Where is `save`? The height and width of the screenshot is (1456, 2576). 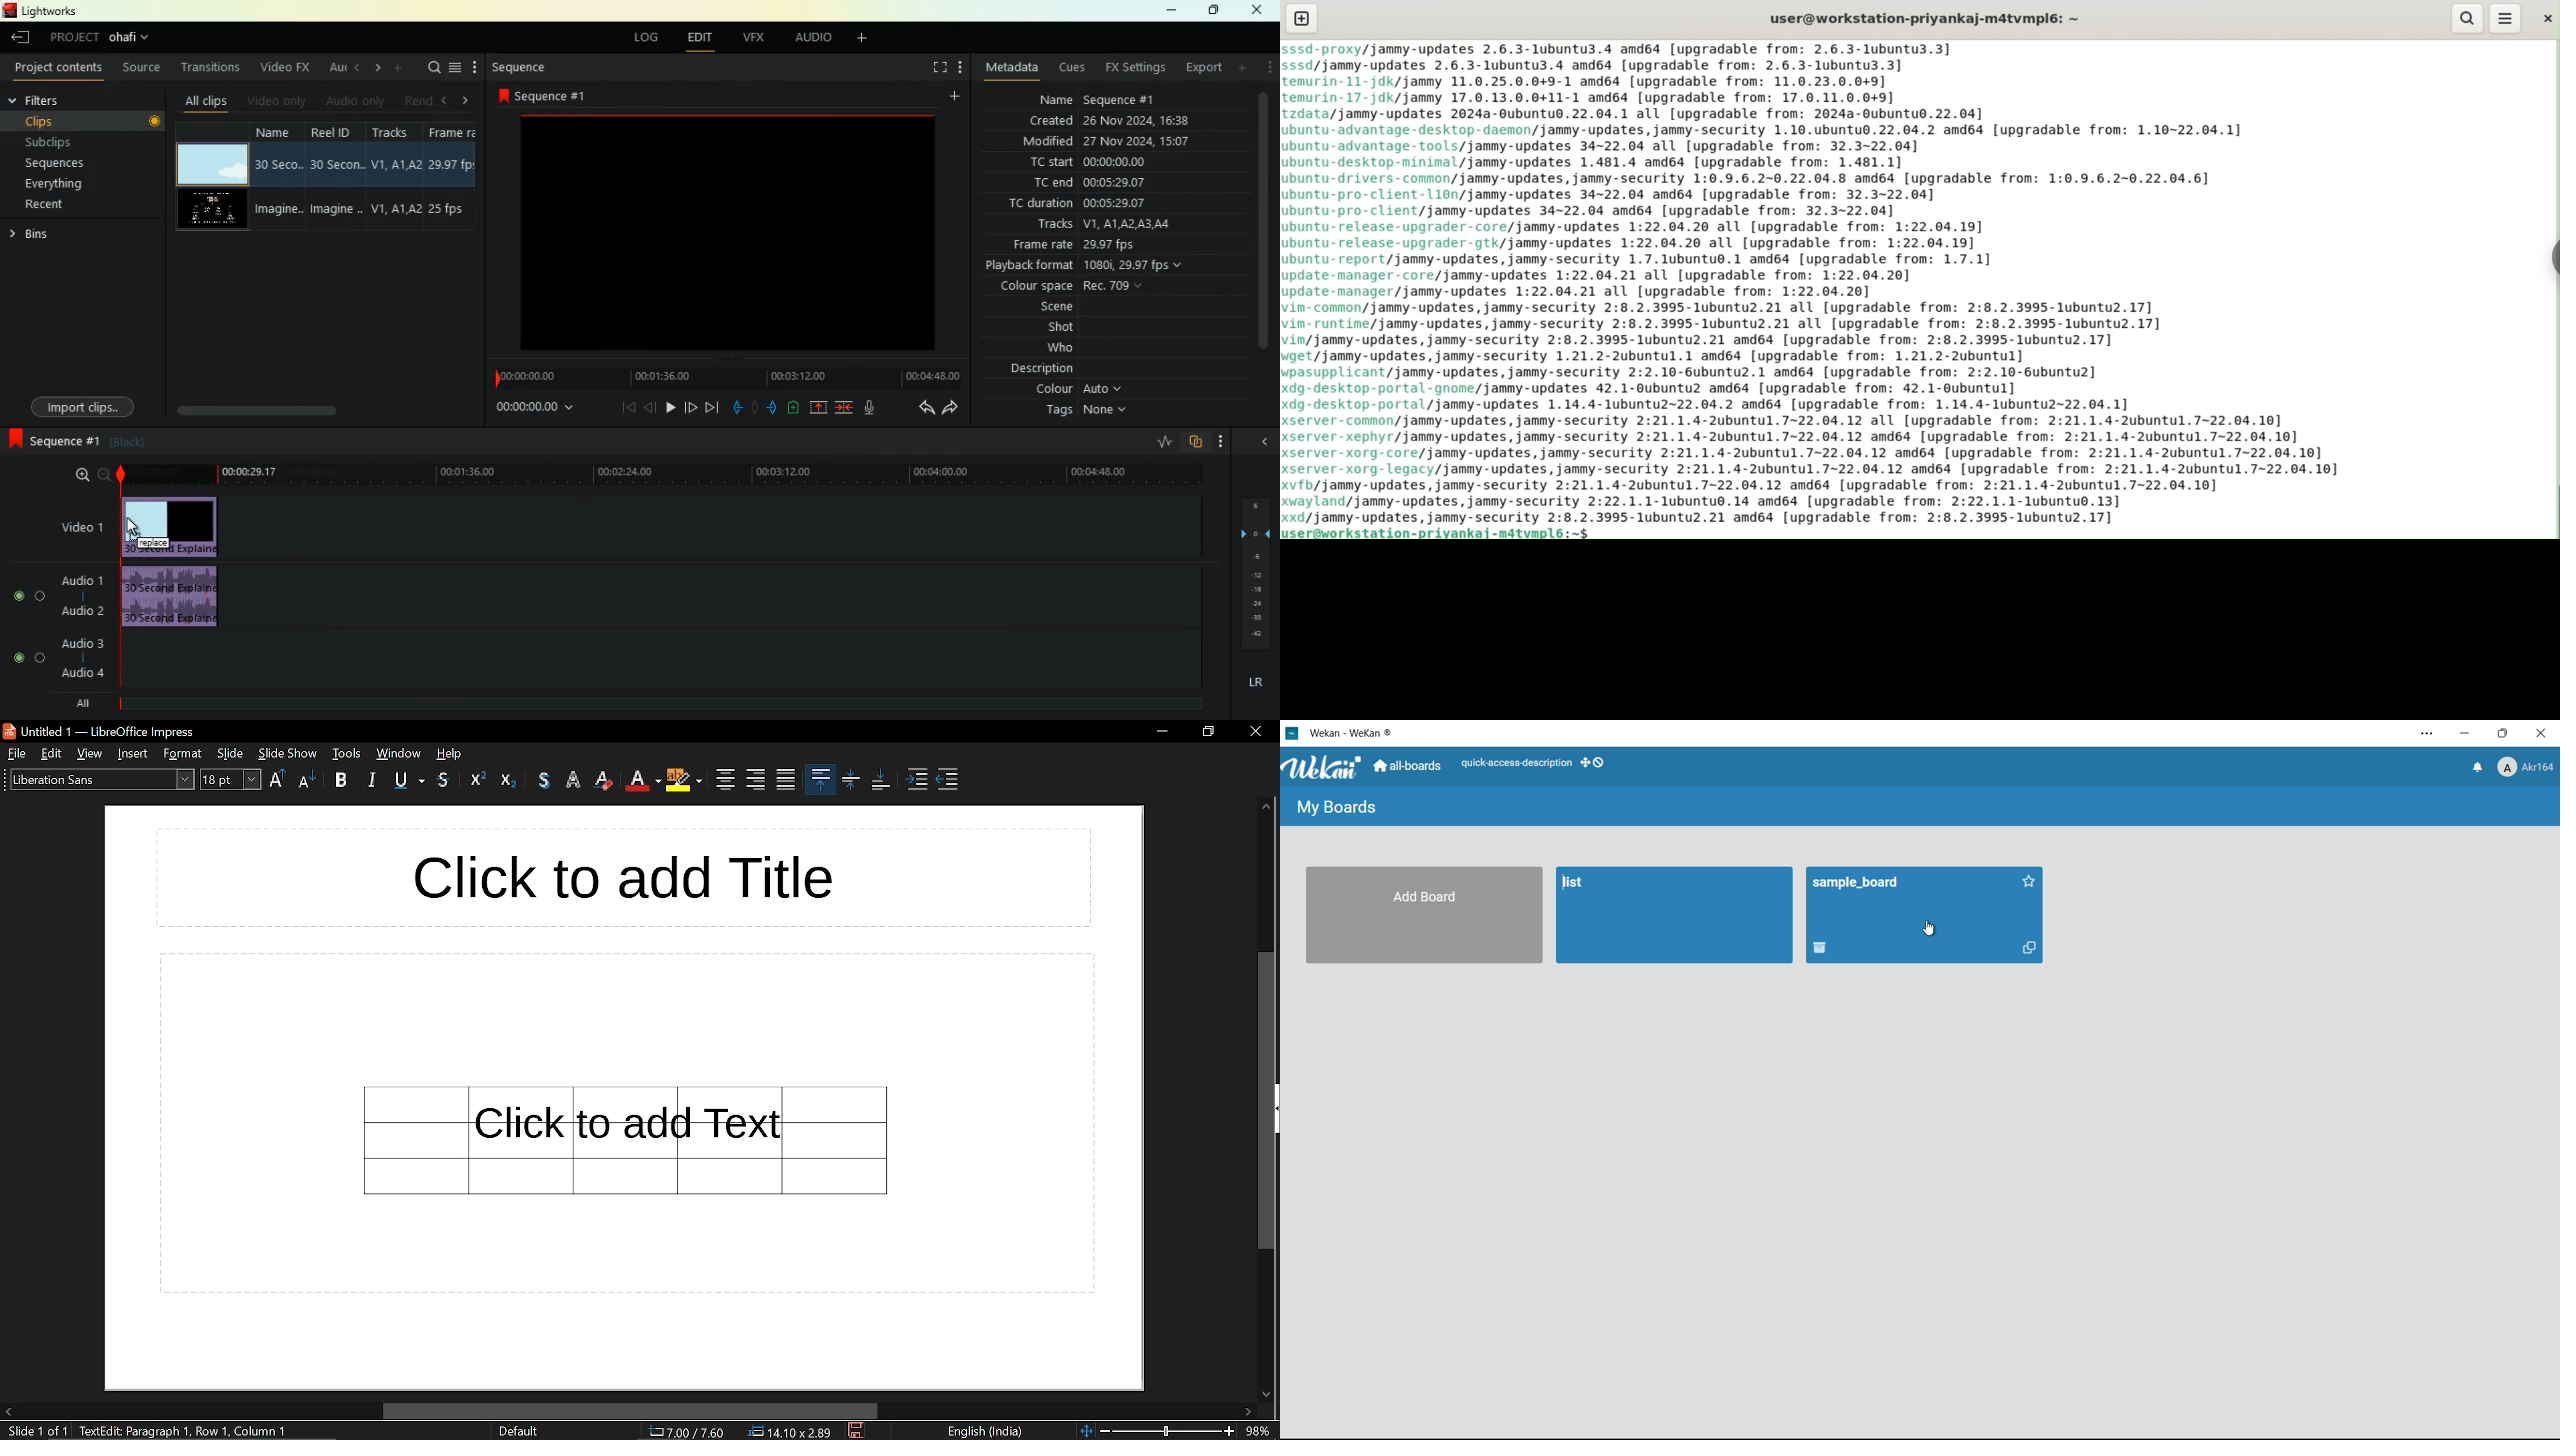
save is located at coordinates (858, 1431).